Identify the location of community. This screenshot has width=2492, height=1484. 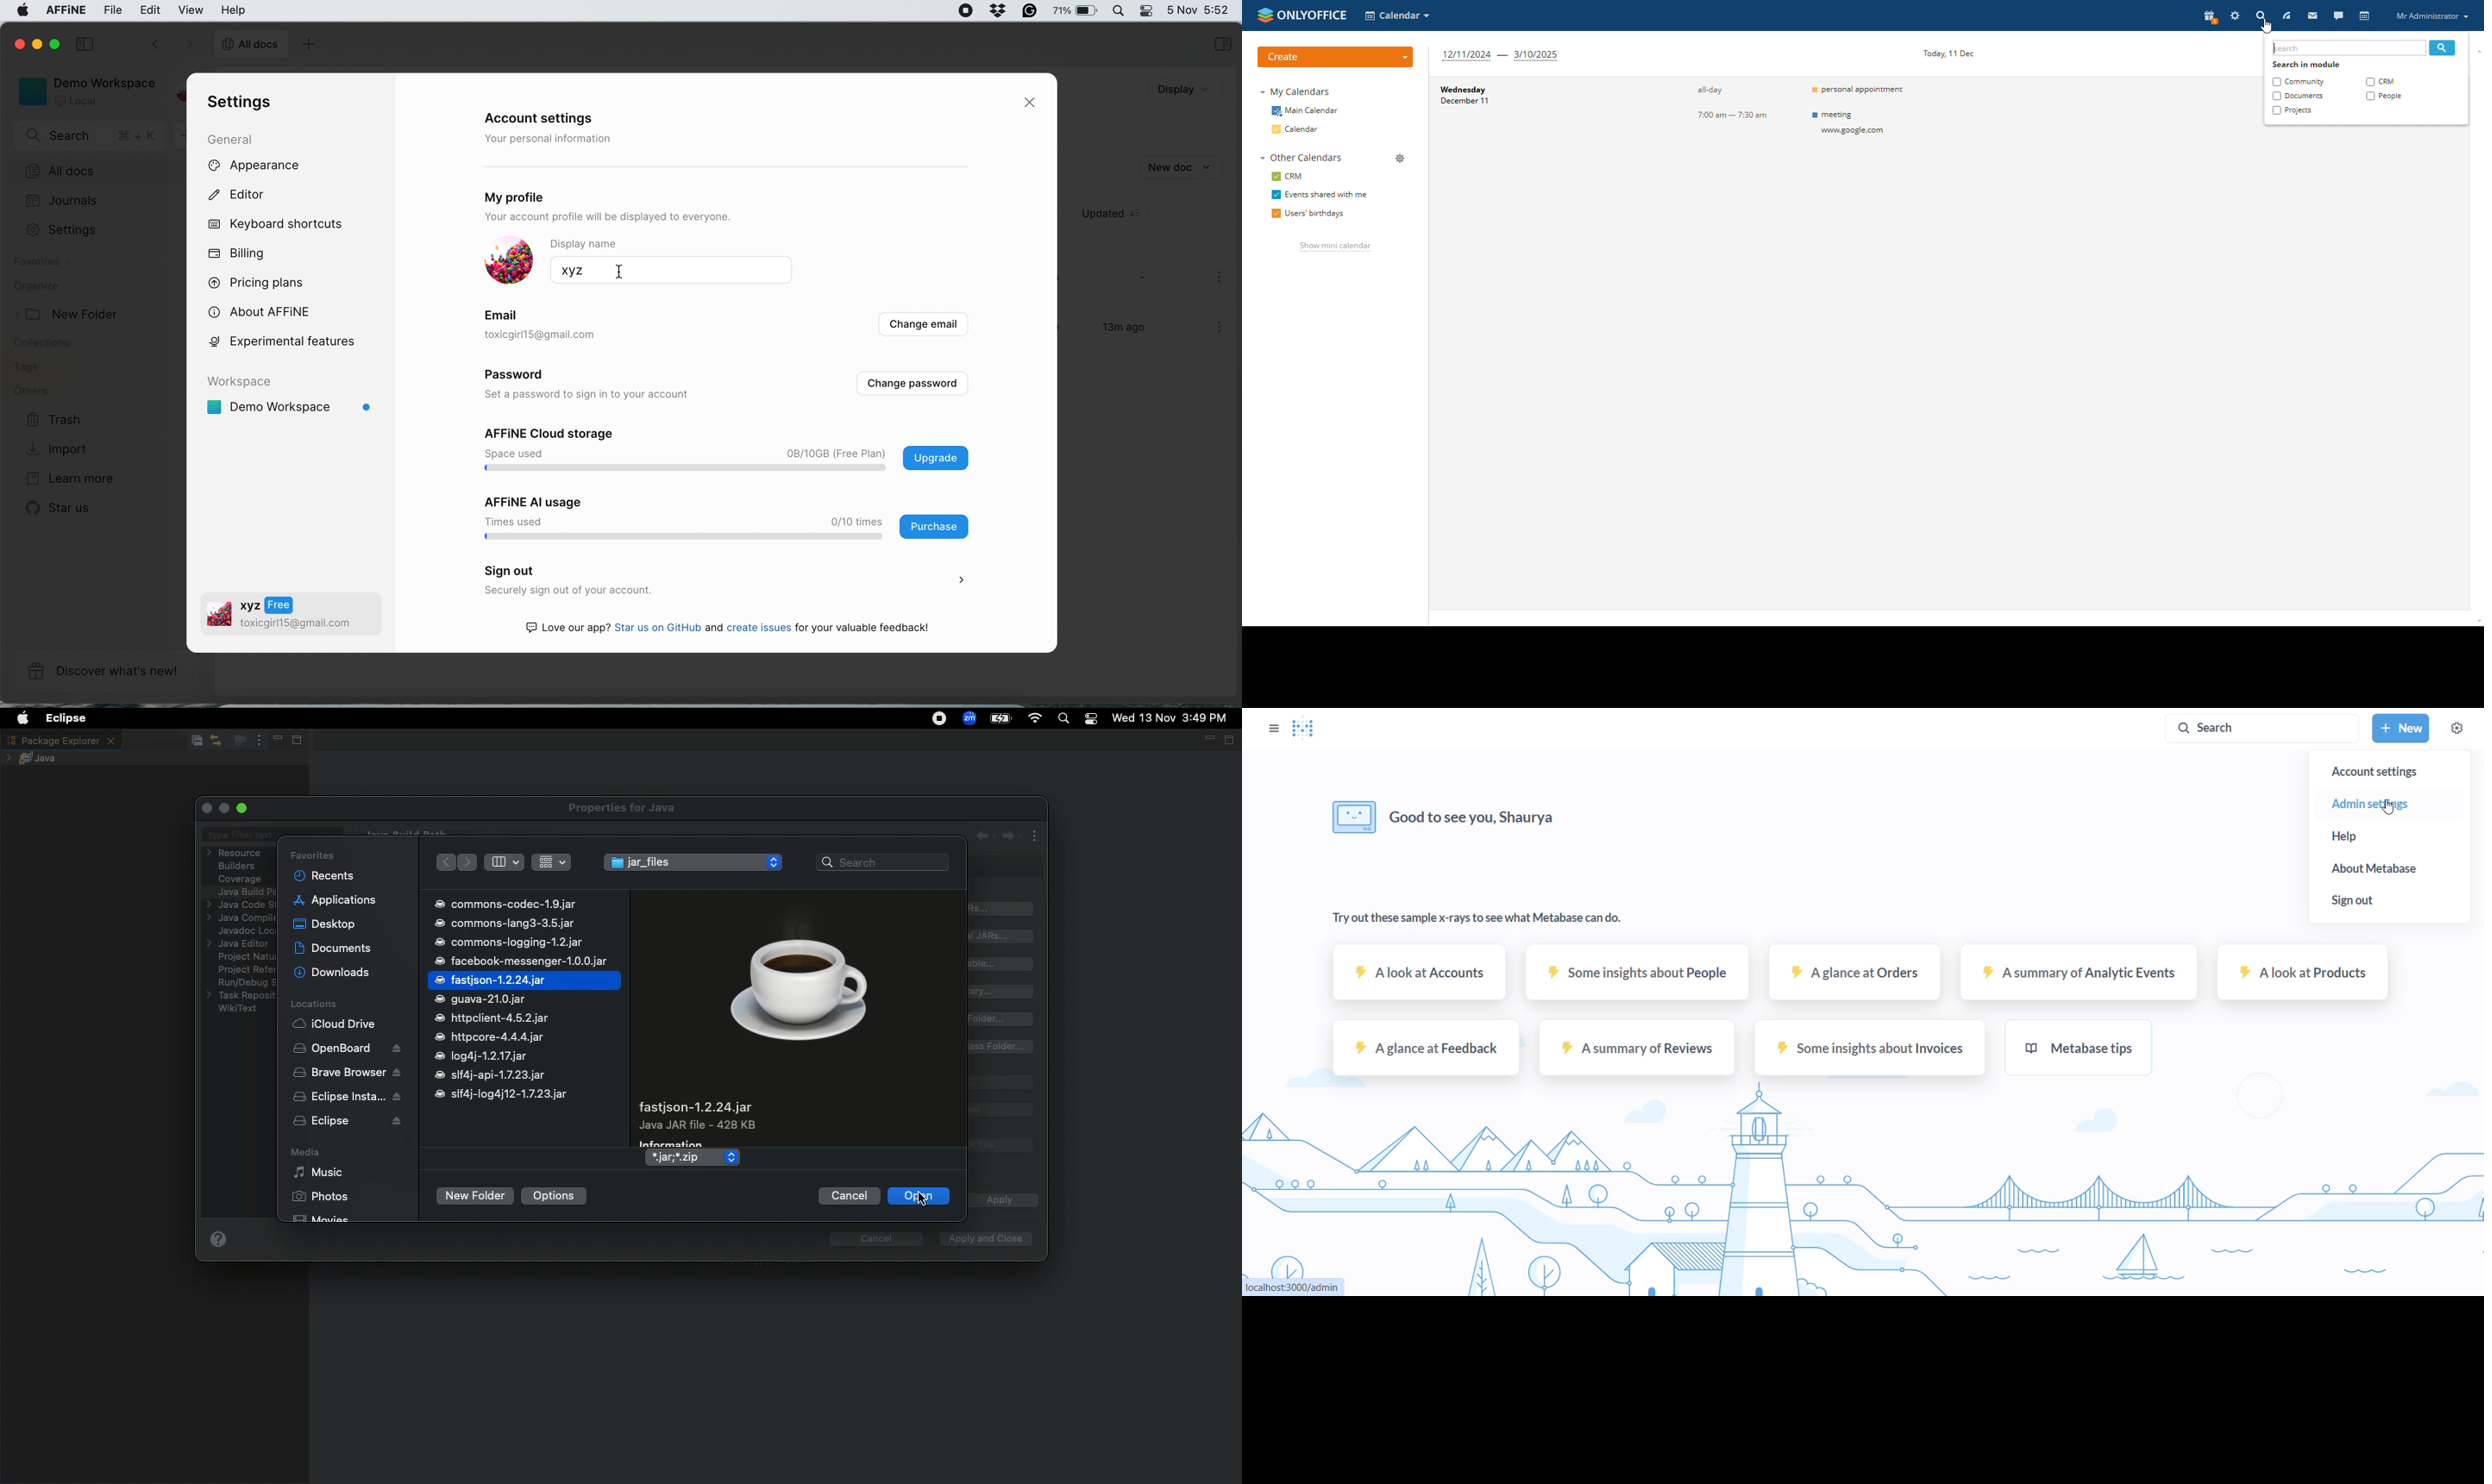
(2300, 80).